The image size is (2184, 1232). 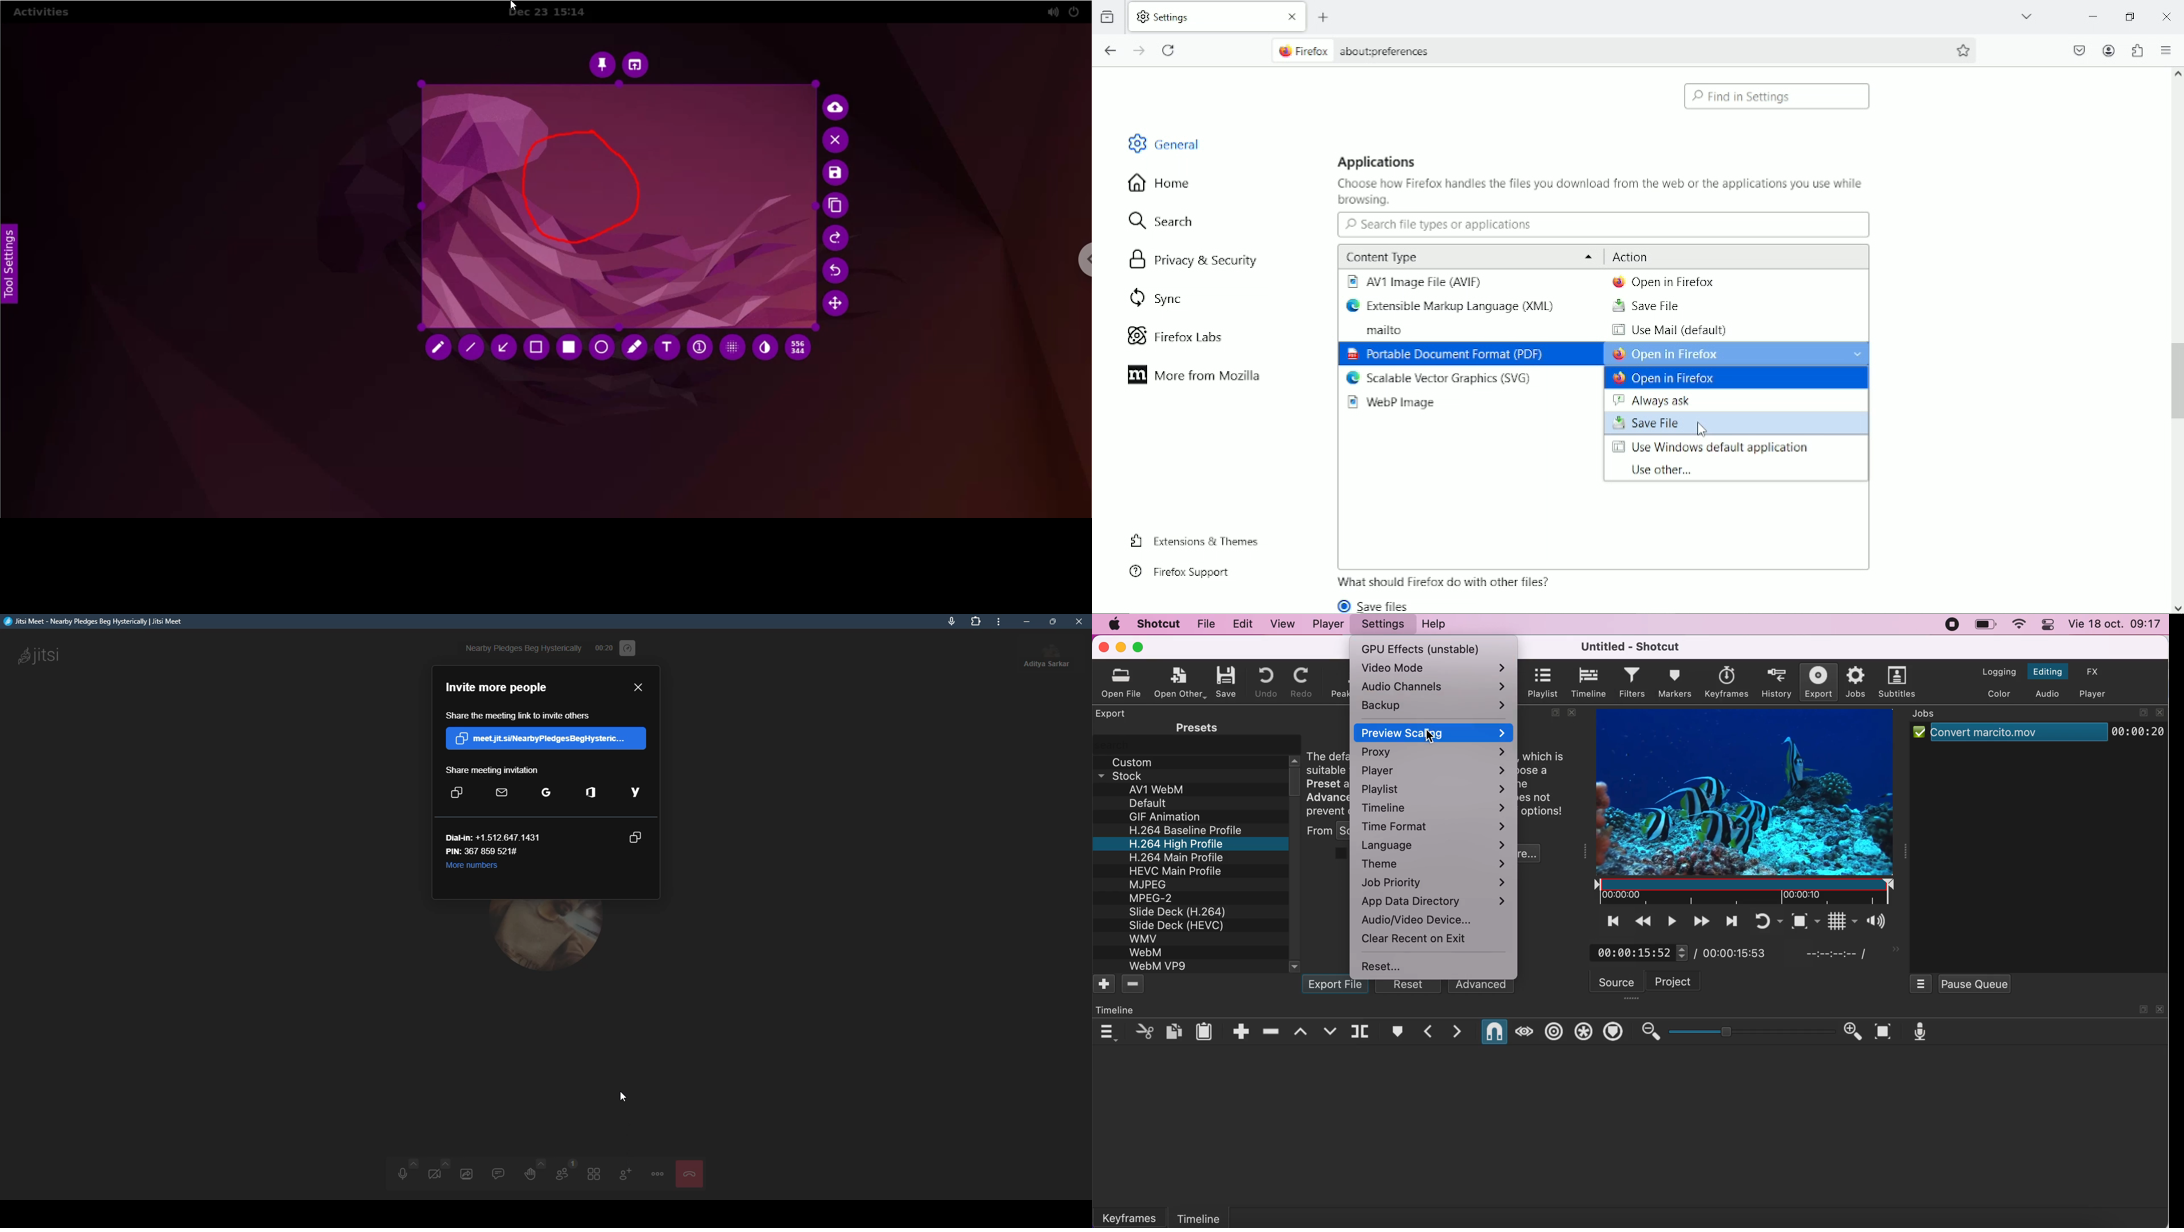 I want to click on Open in Firefox, so click(x=1738, y=353).